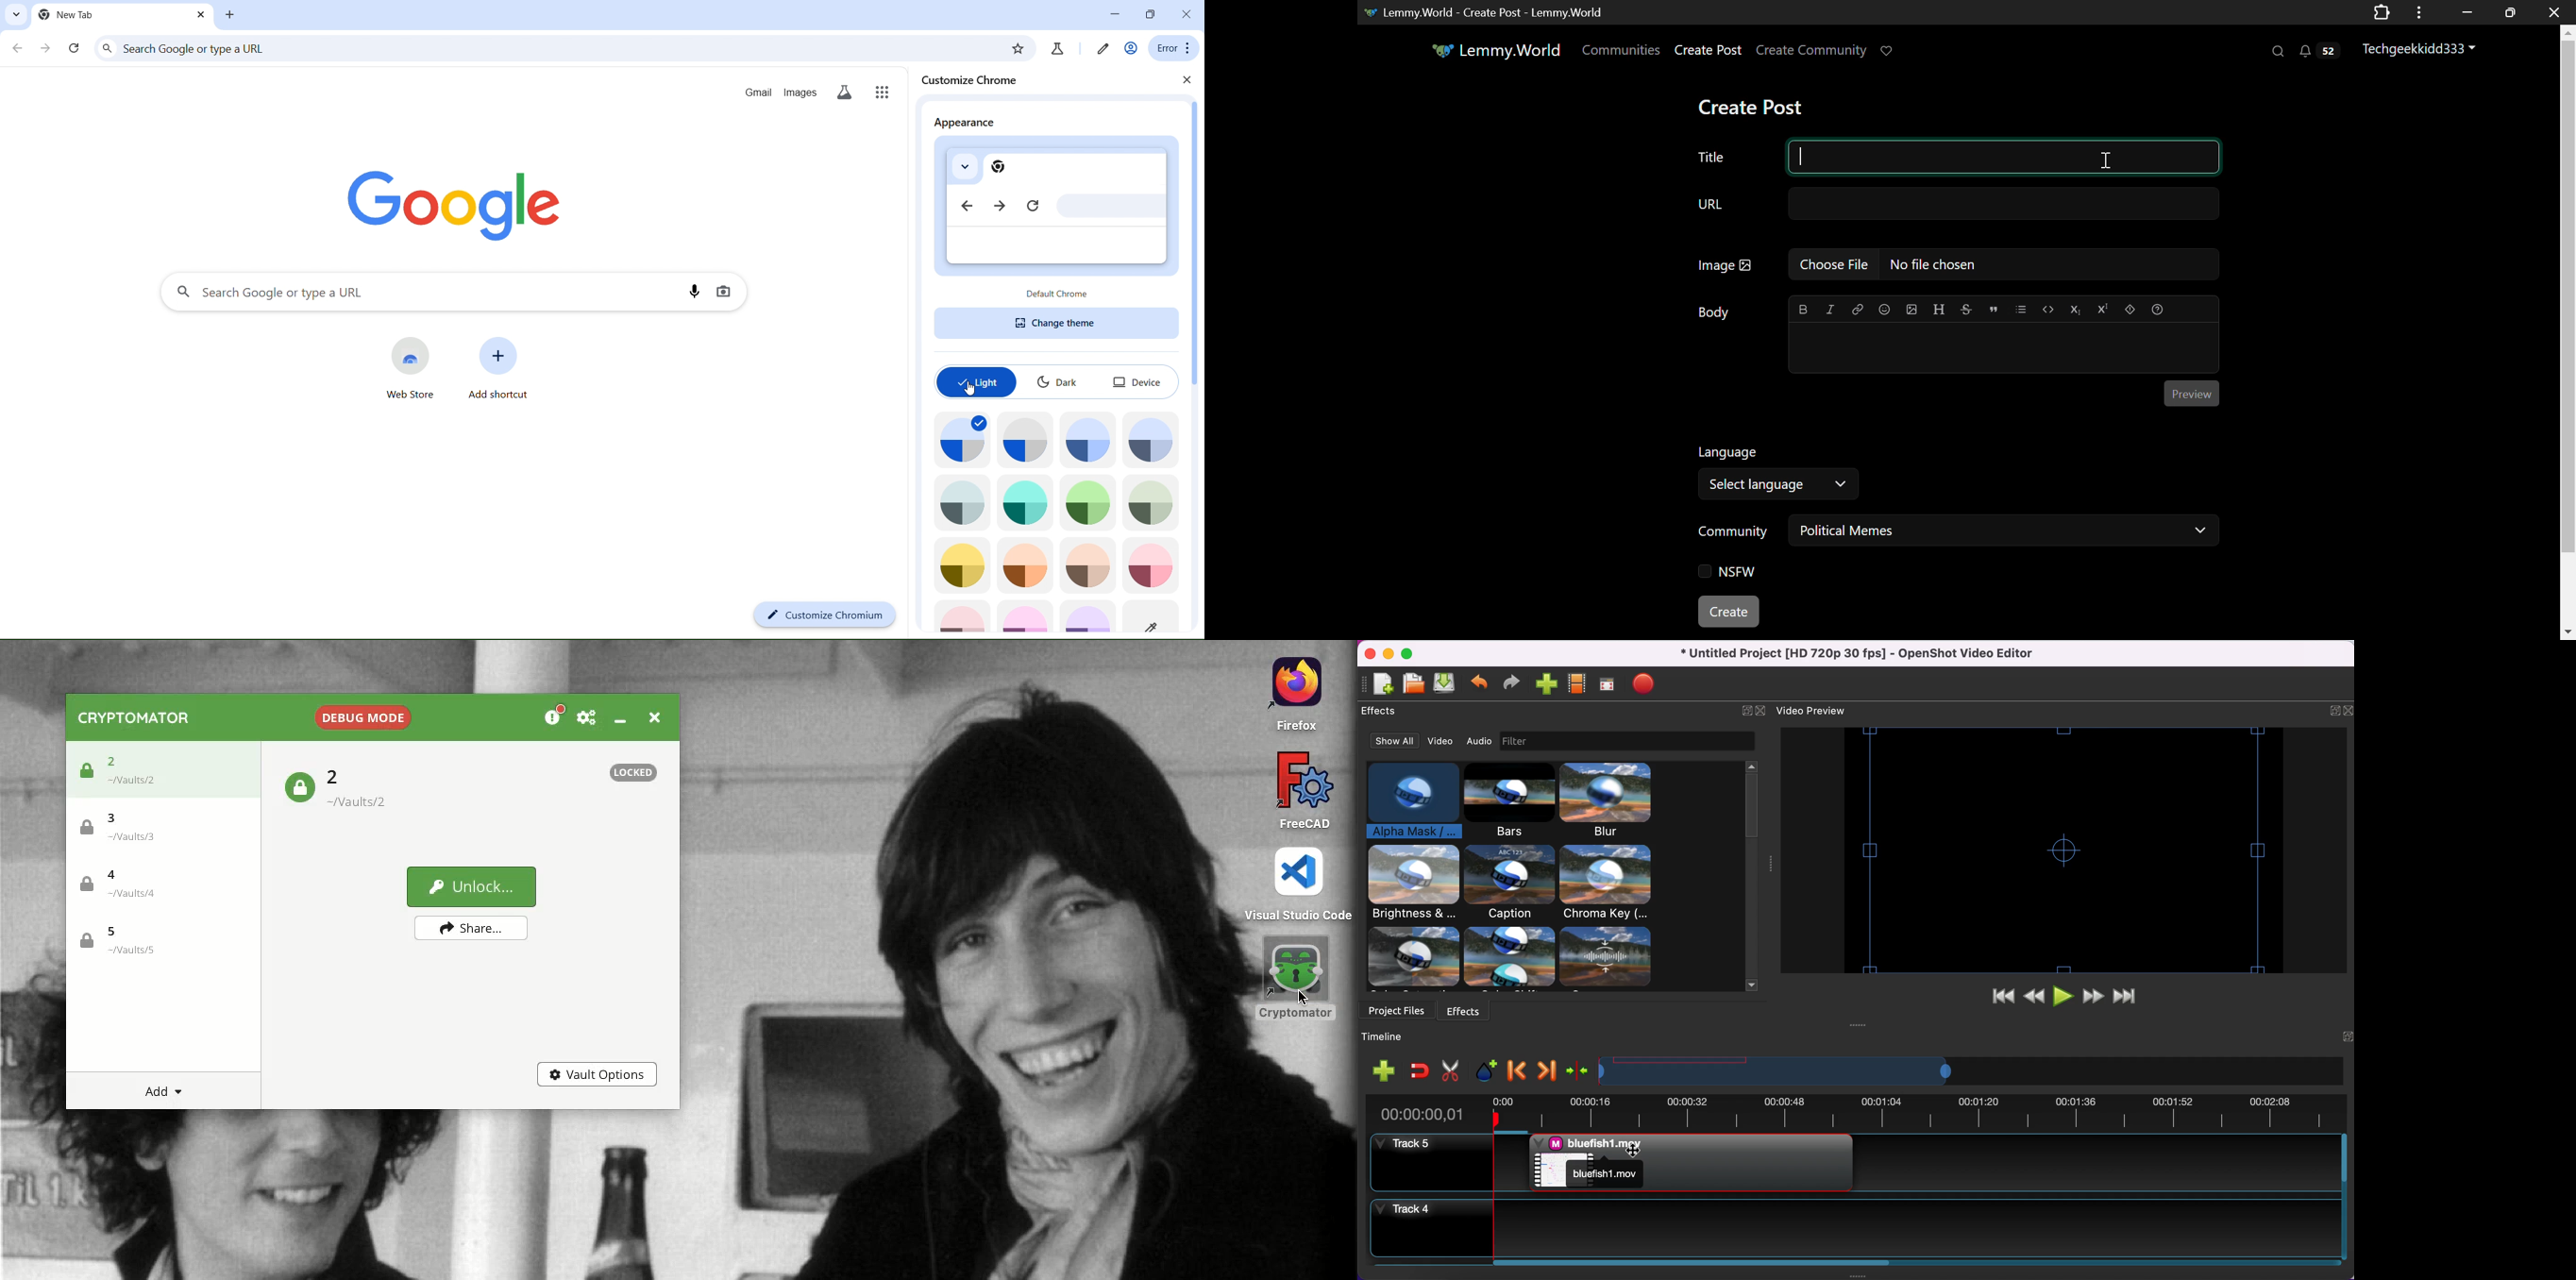 This screenshot has width=2576, height=1288. Describe the element at coordinates (16, 50) in the screenshot. I see `go back one page` at that location.